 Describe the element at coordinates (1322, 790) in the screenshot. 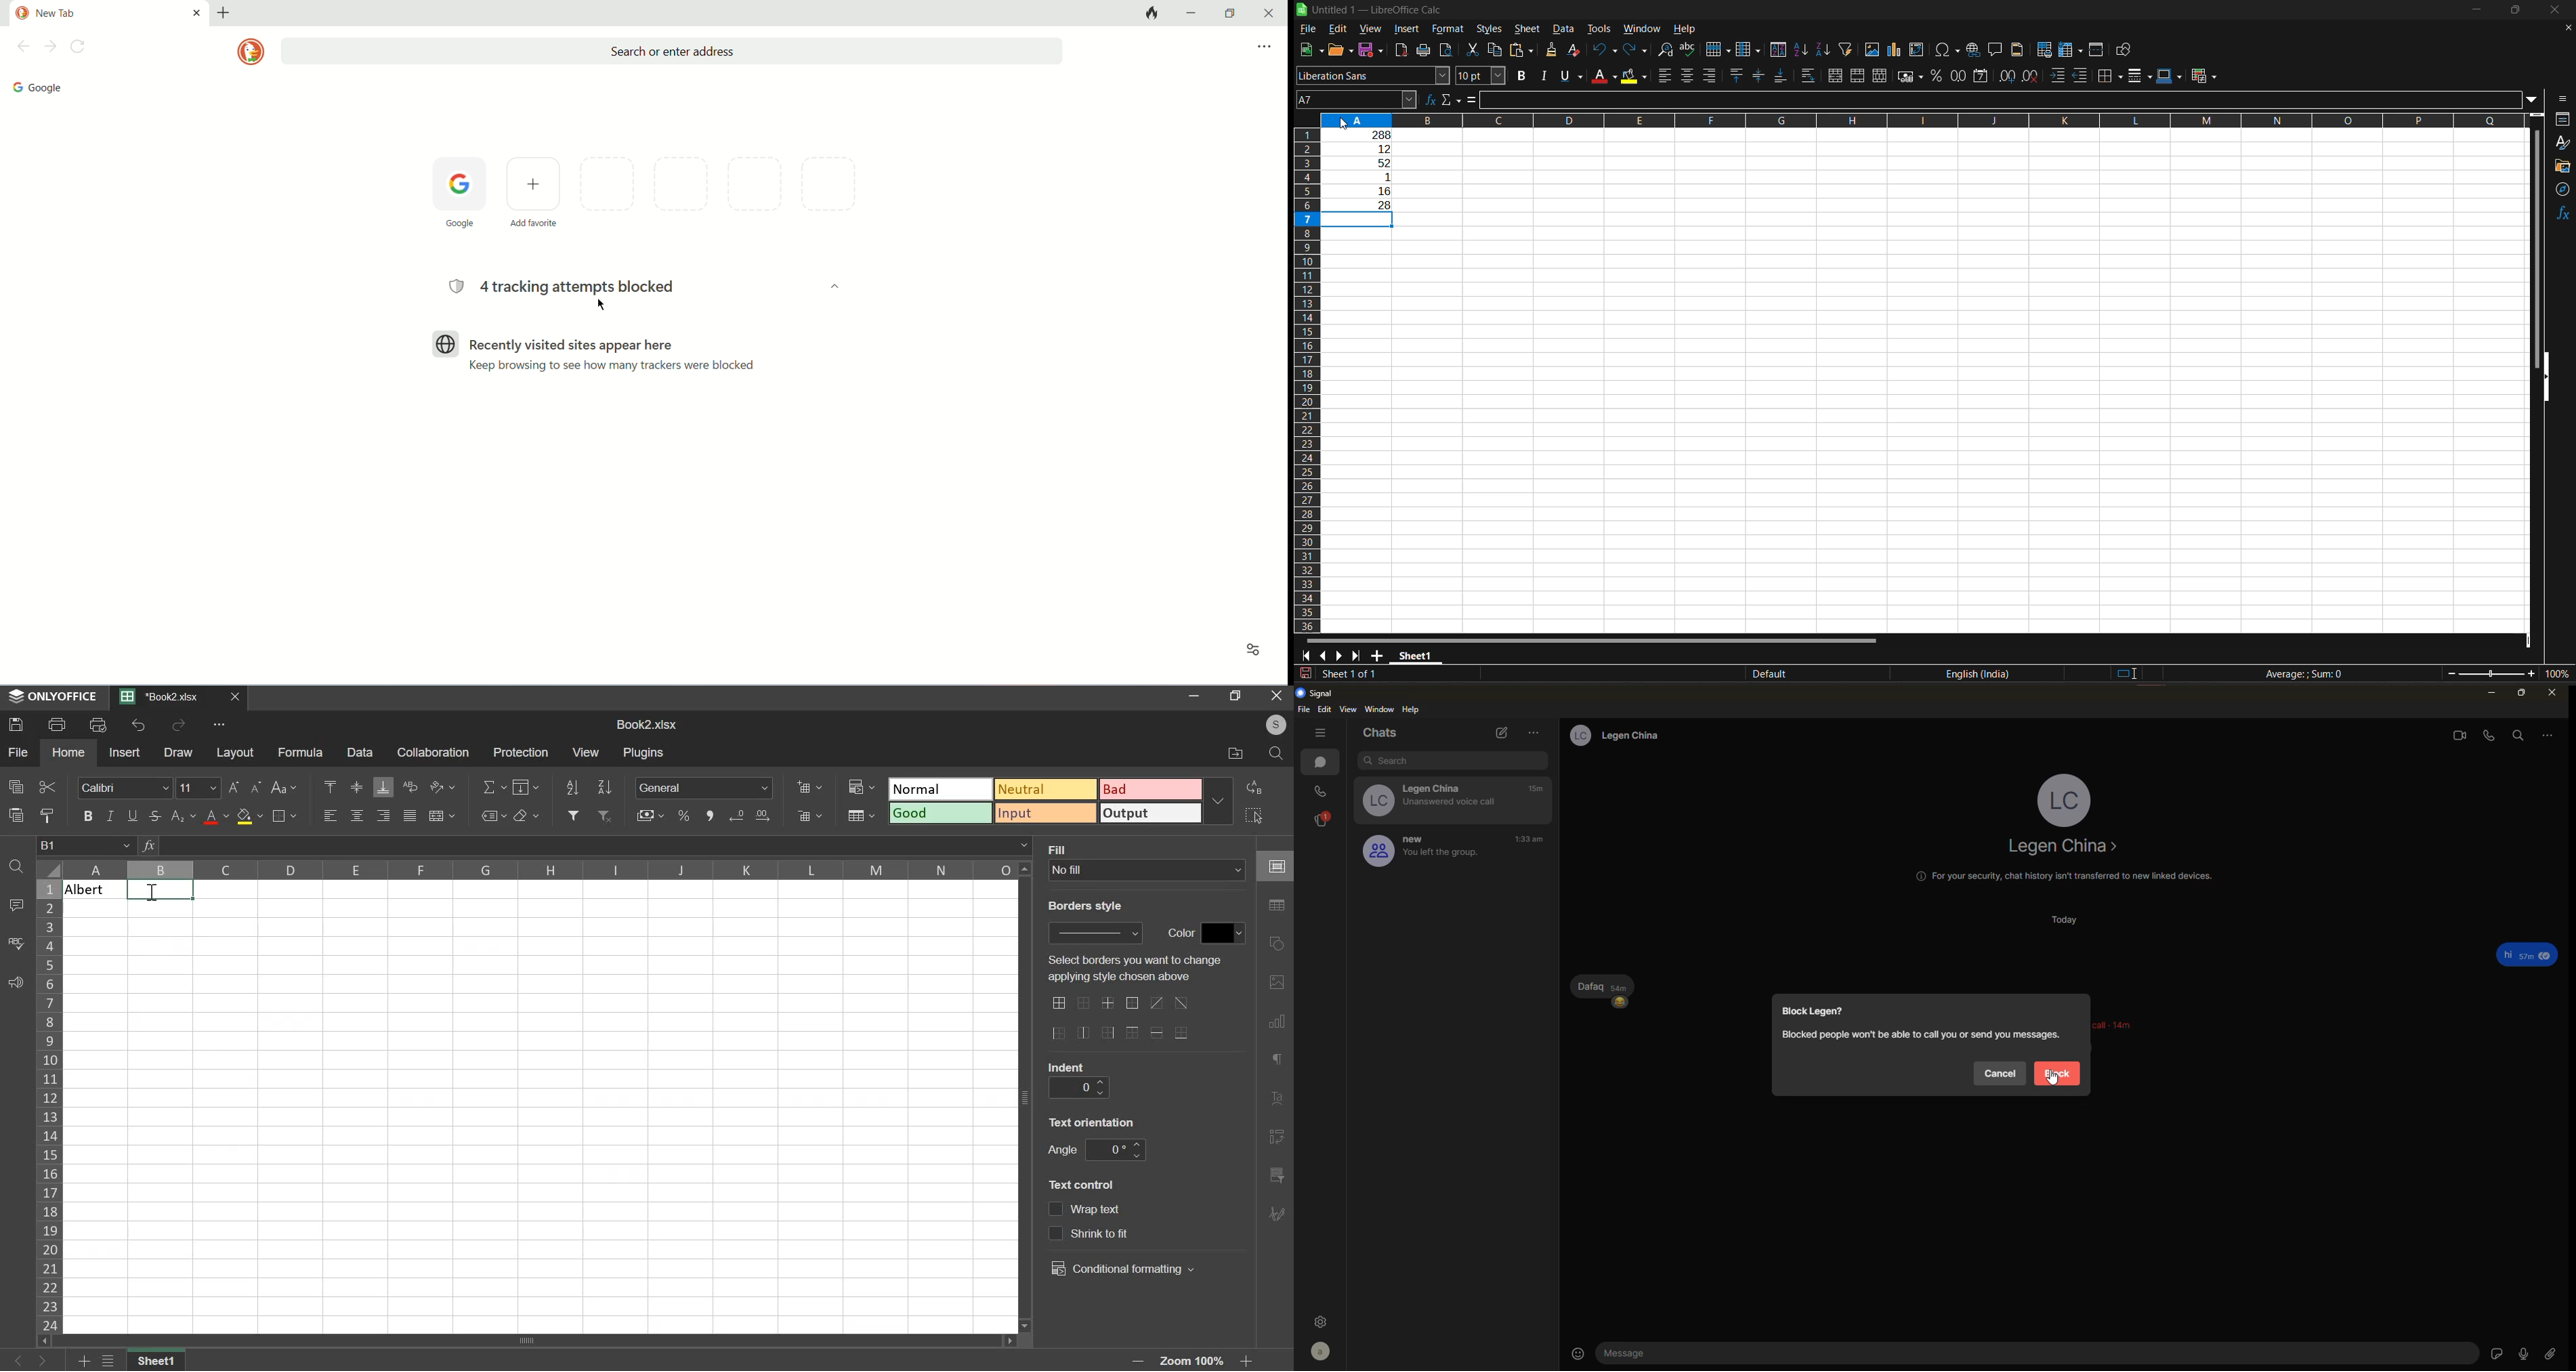

I see `calls` at that location.